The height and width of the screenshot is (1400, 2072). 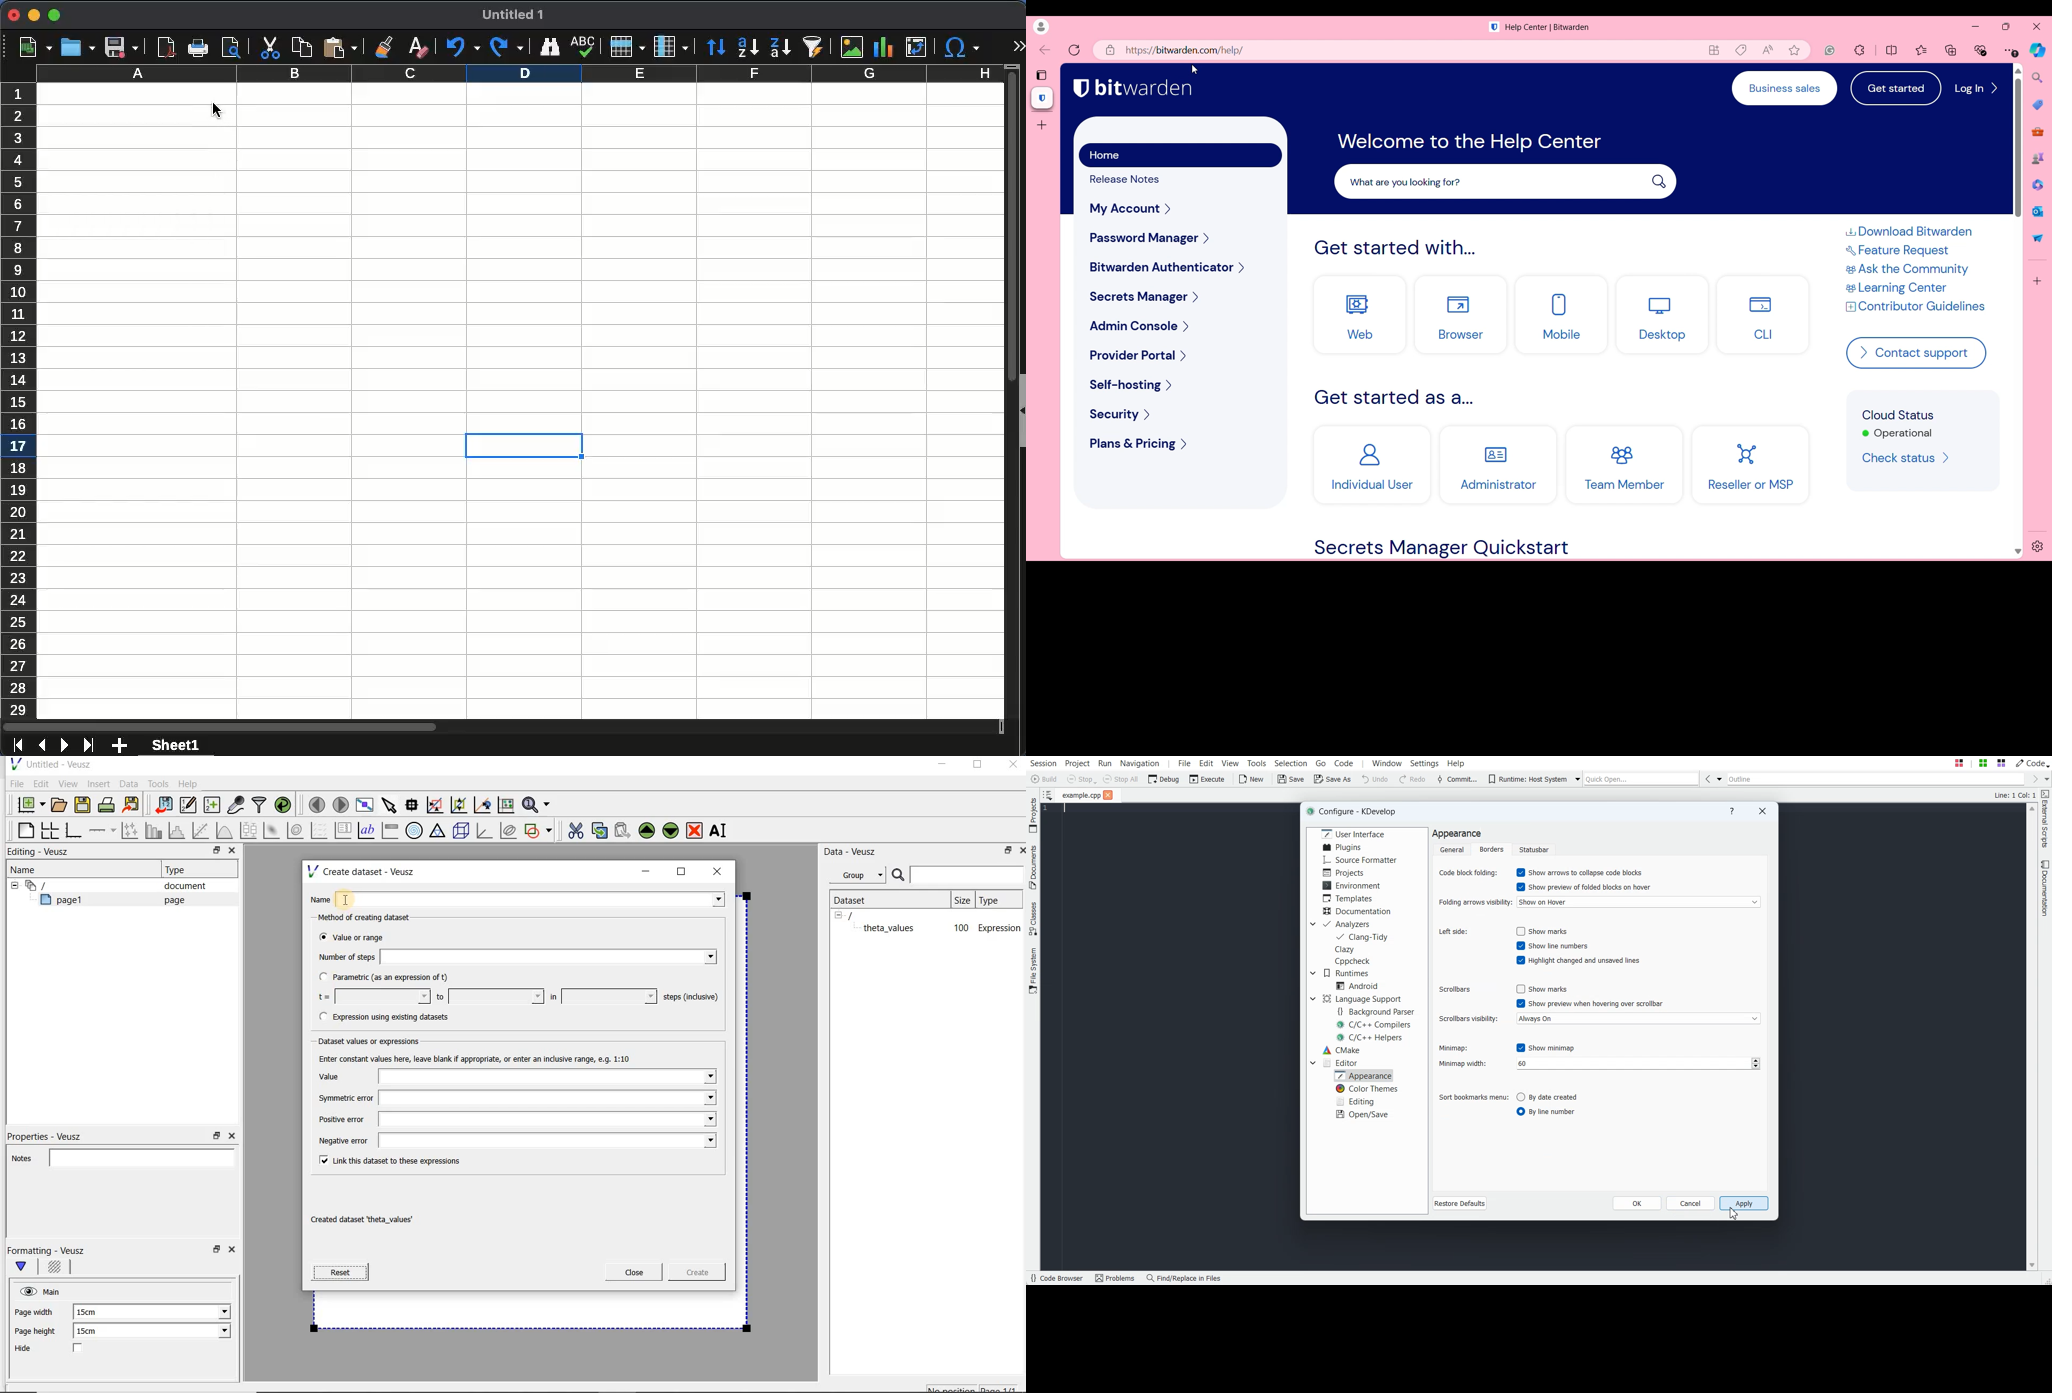 What do you see at coordinates (2046, 819) in the screenshot?
I see `External Scripts` at bounding box center [2046, 819].